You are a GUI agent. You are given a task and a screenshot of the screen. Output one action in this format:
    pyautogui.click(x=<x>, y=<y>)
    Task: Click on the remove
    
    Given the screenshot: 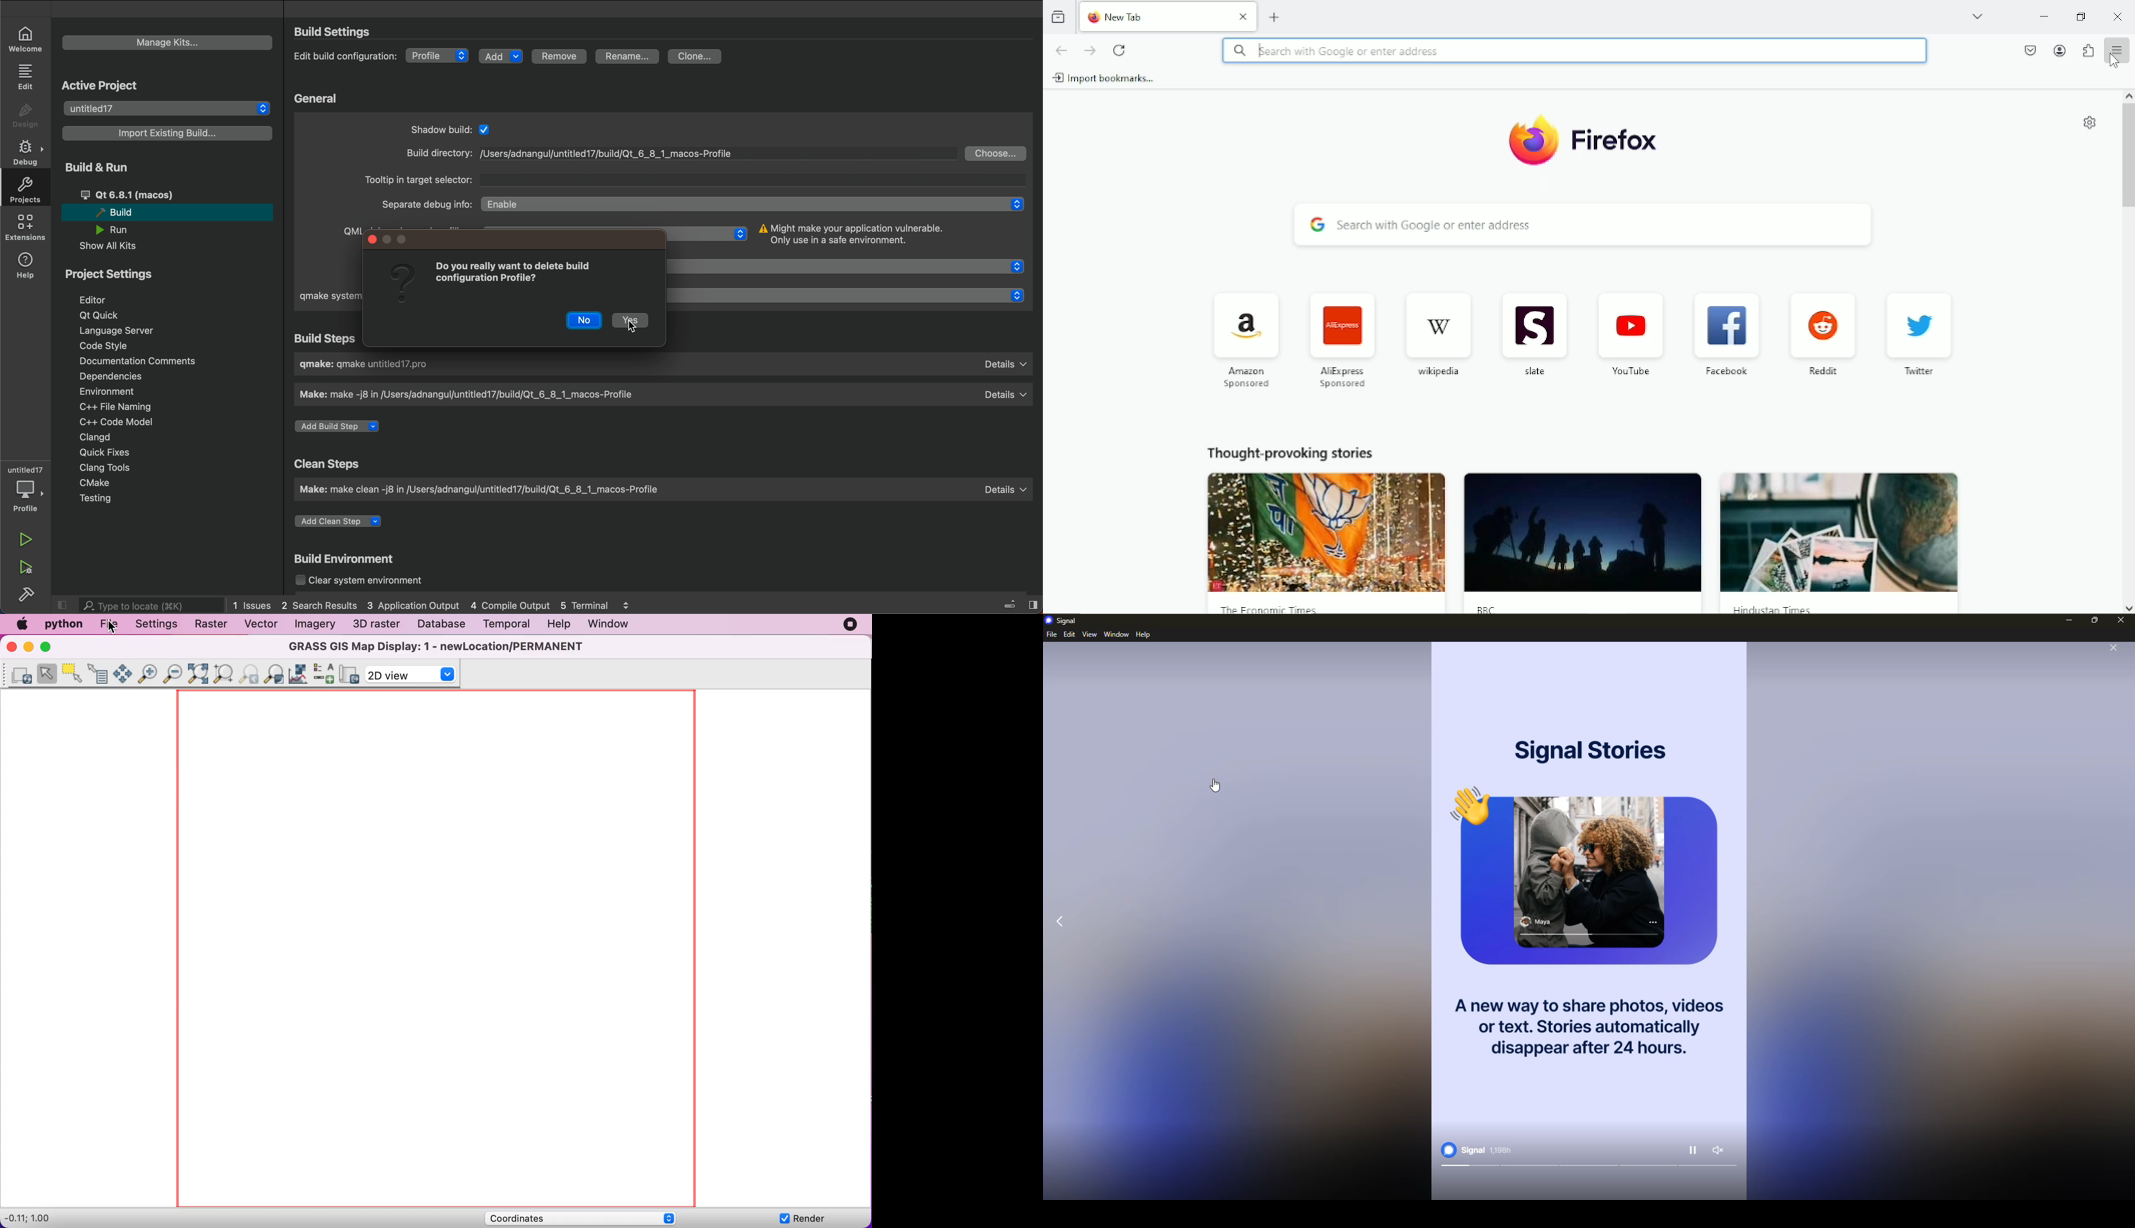 What is the action you would take?
    pyautogui.click(x=560, y=57)
    